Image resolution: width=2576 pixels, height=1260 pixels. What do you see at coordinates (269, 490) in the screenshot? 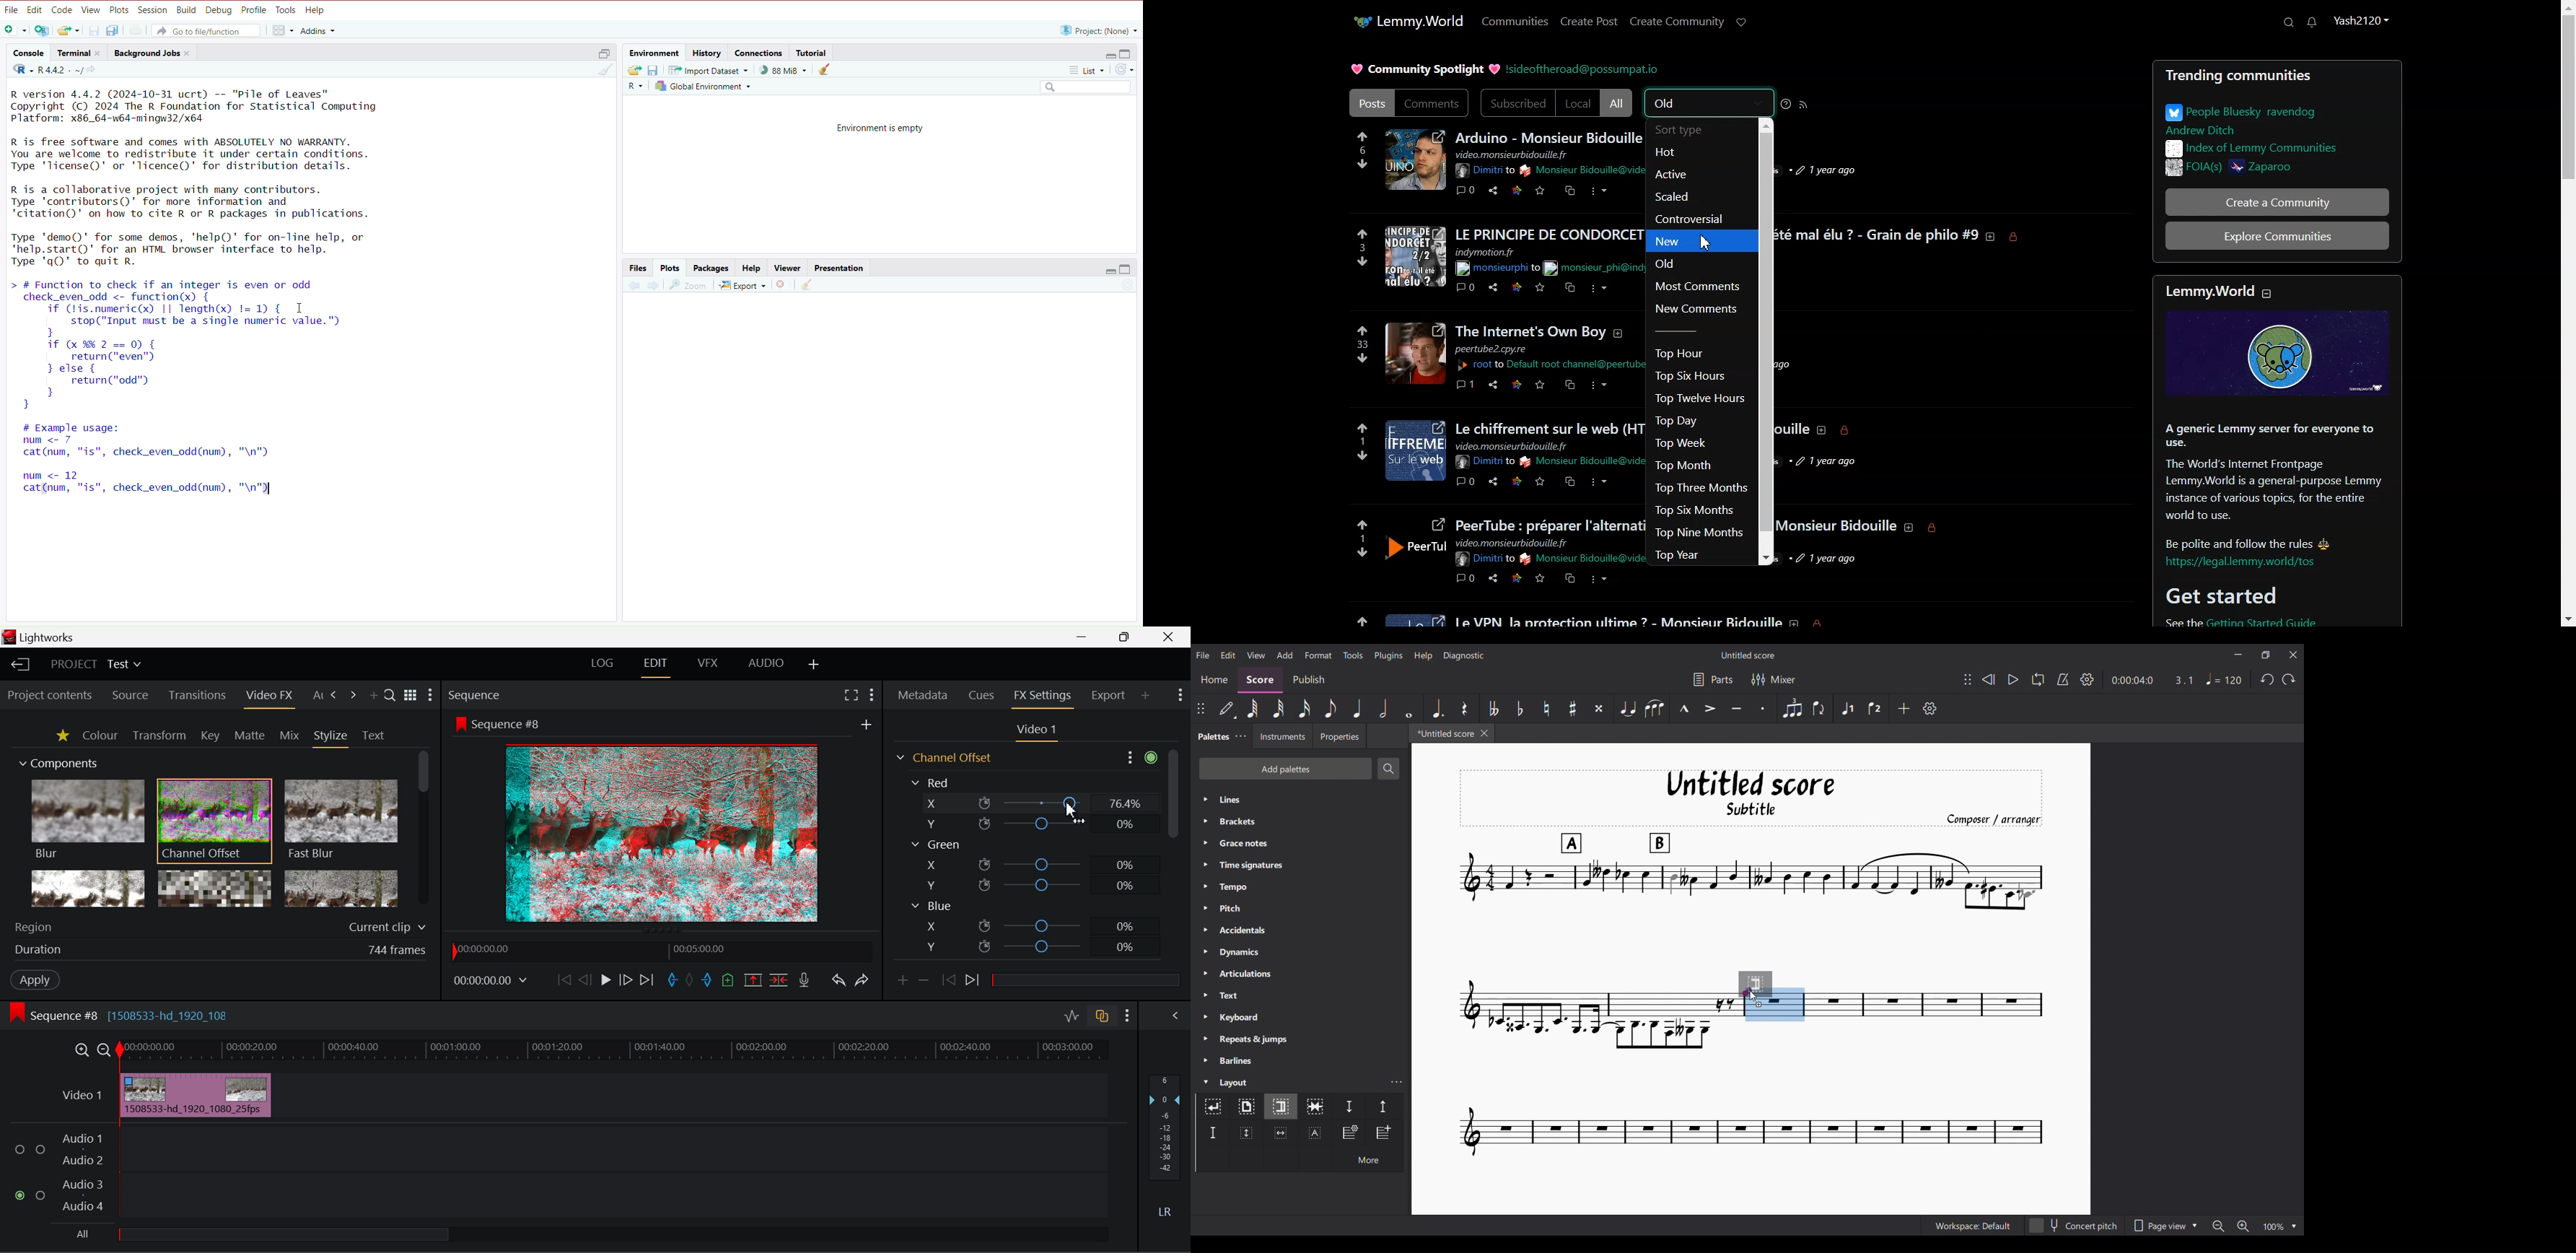
I see `text cursor` at bounding box center [269, 490].